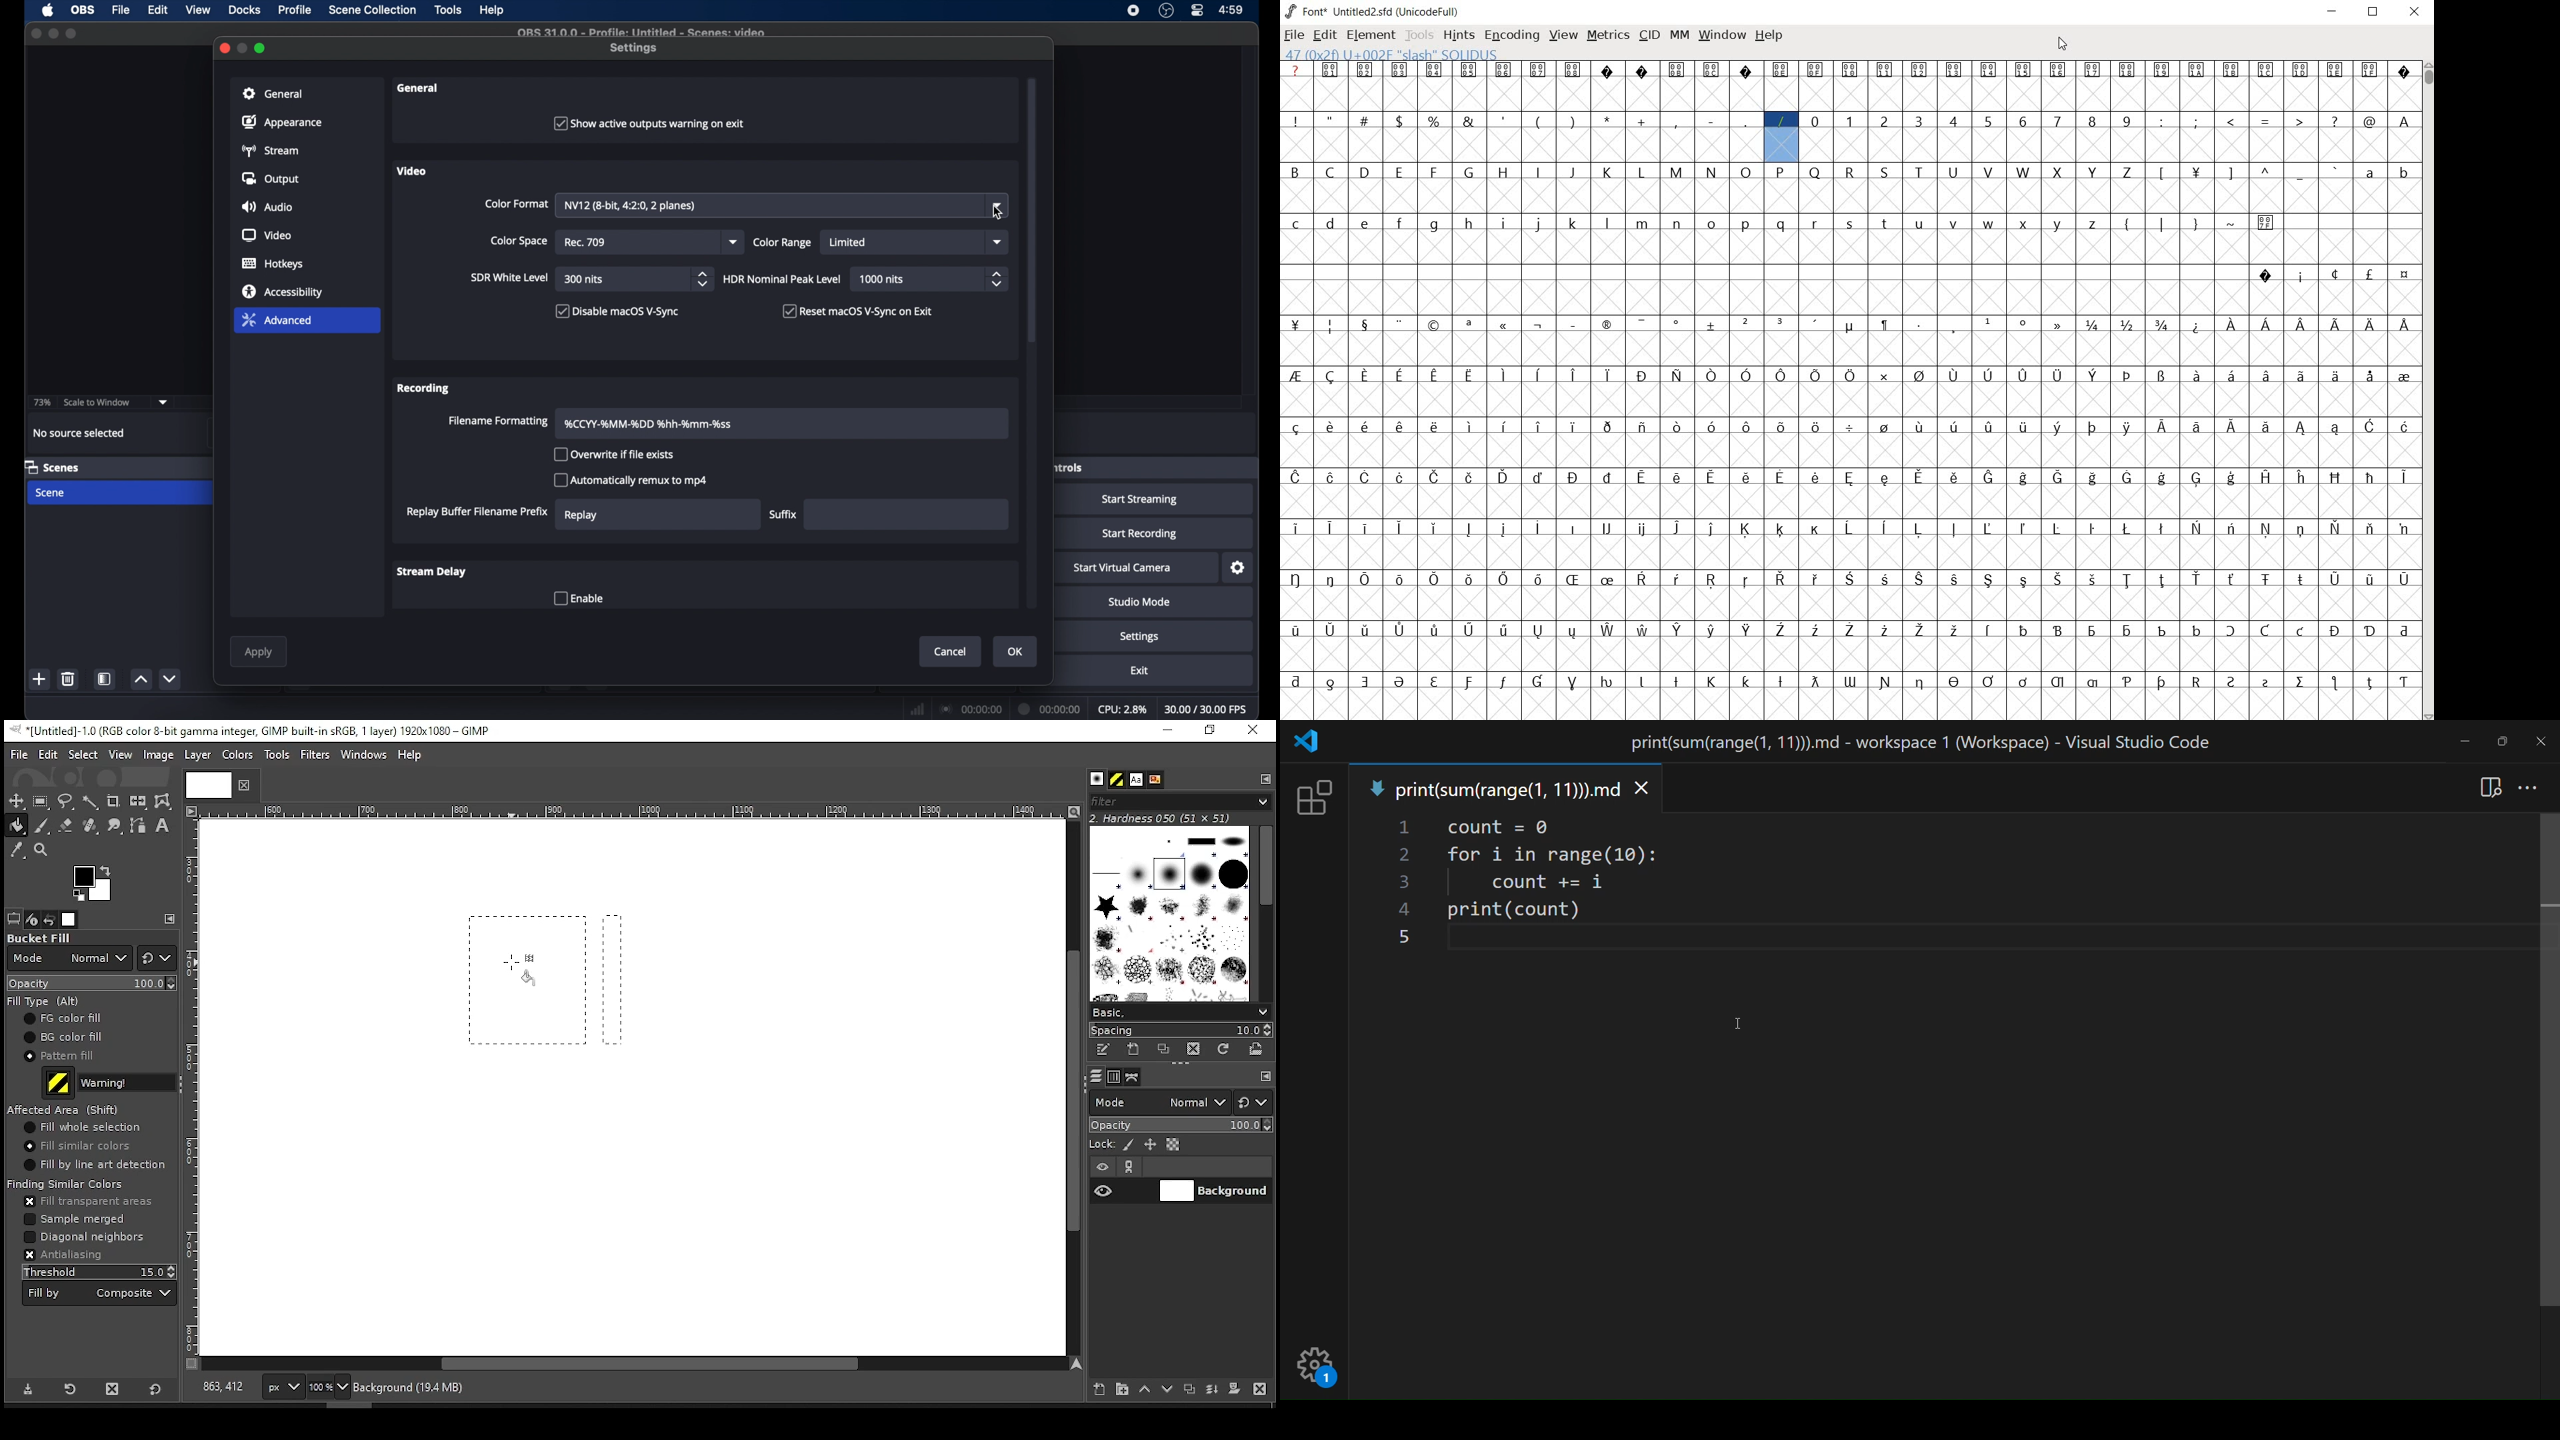  What do you see at coordinates (48, 754) in the screenshot?
I see `edit` at bounding box center [48, 754].